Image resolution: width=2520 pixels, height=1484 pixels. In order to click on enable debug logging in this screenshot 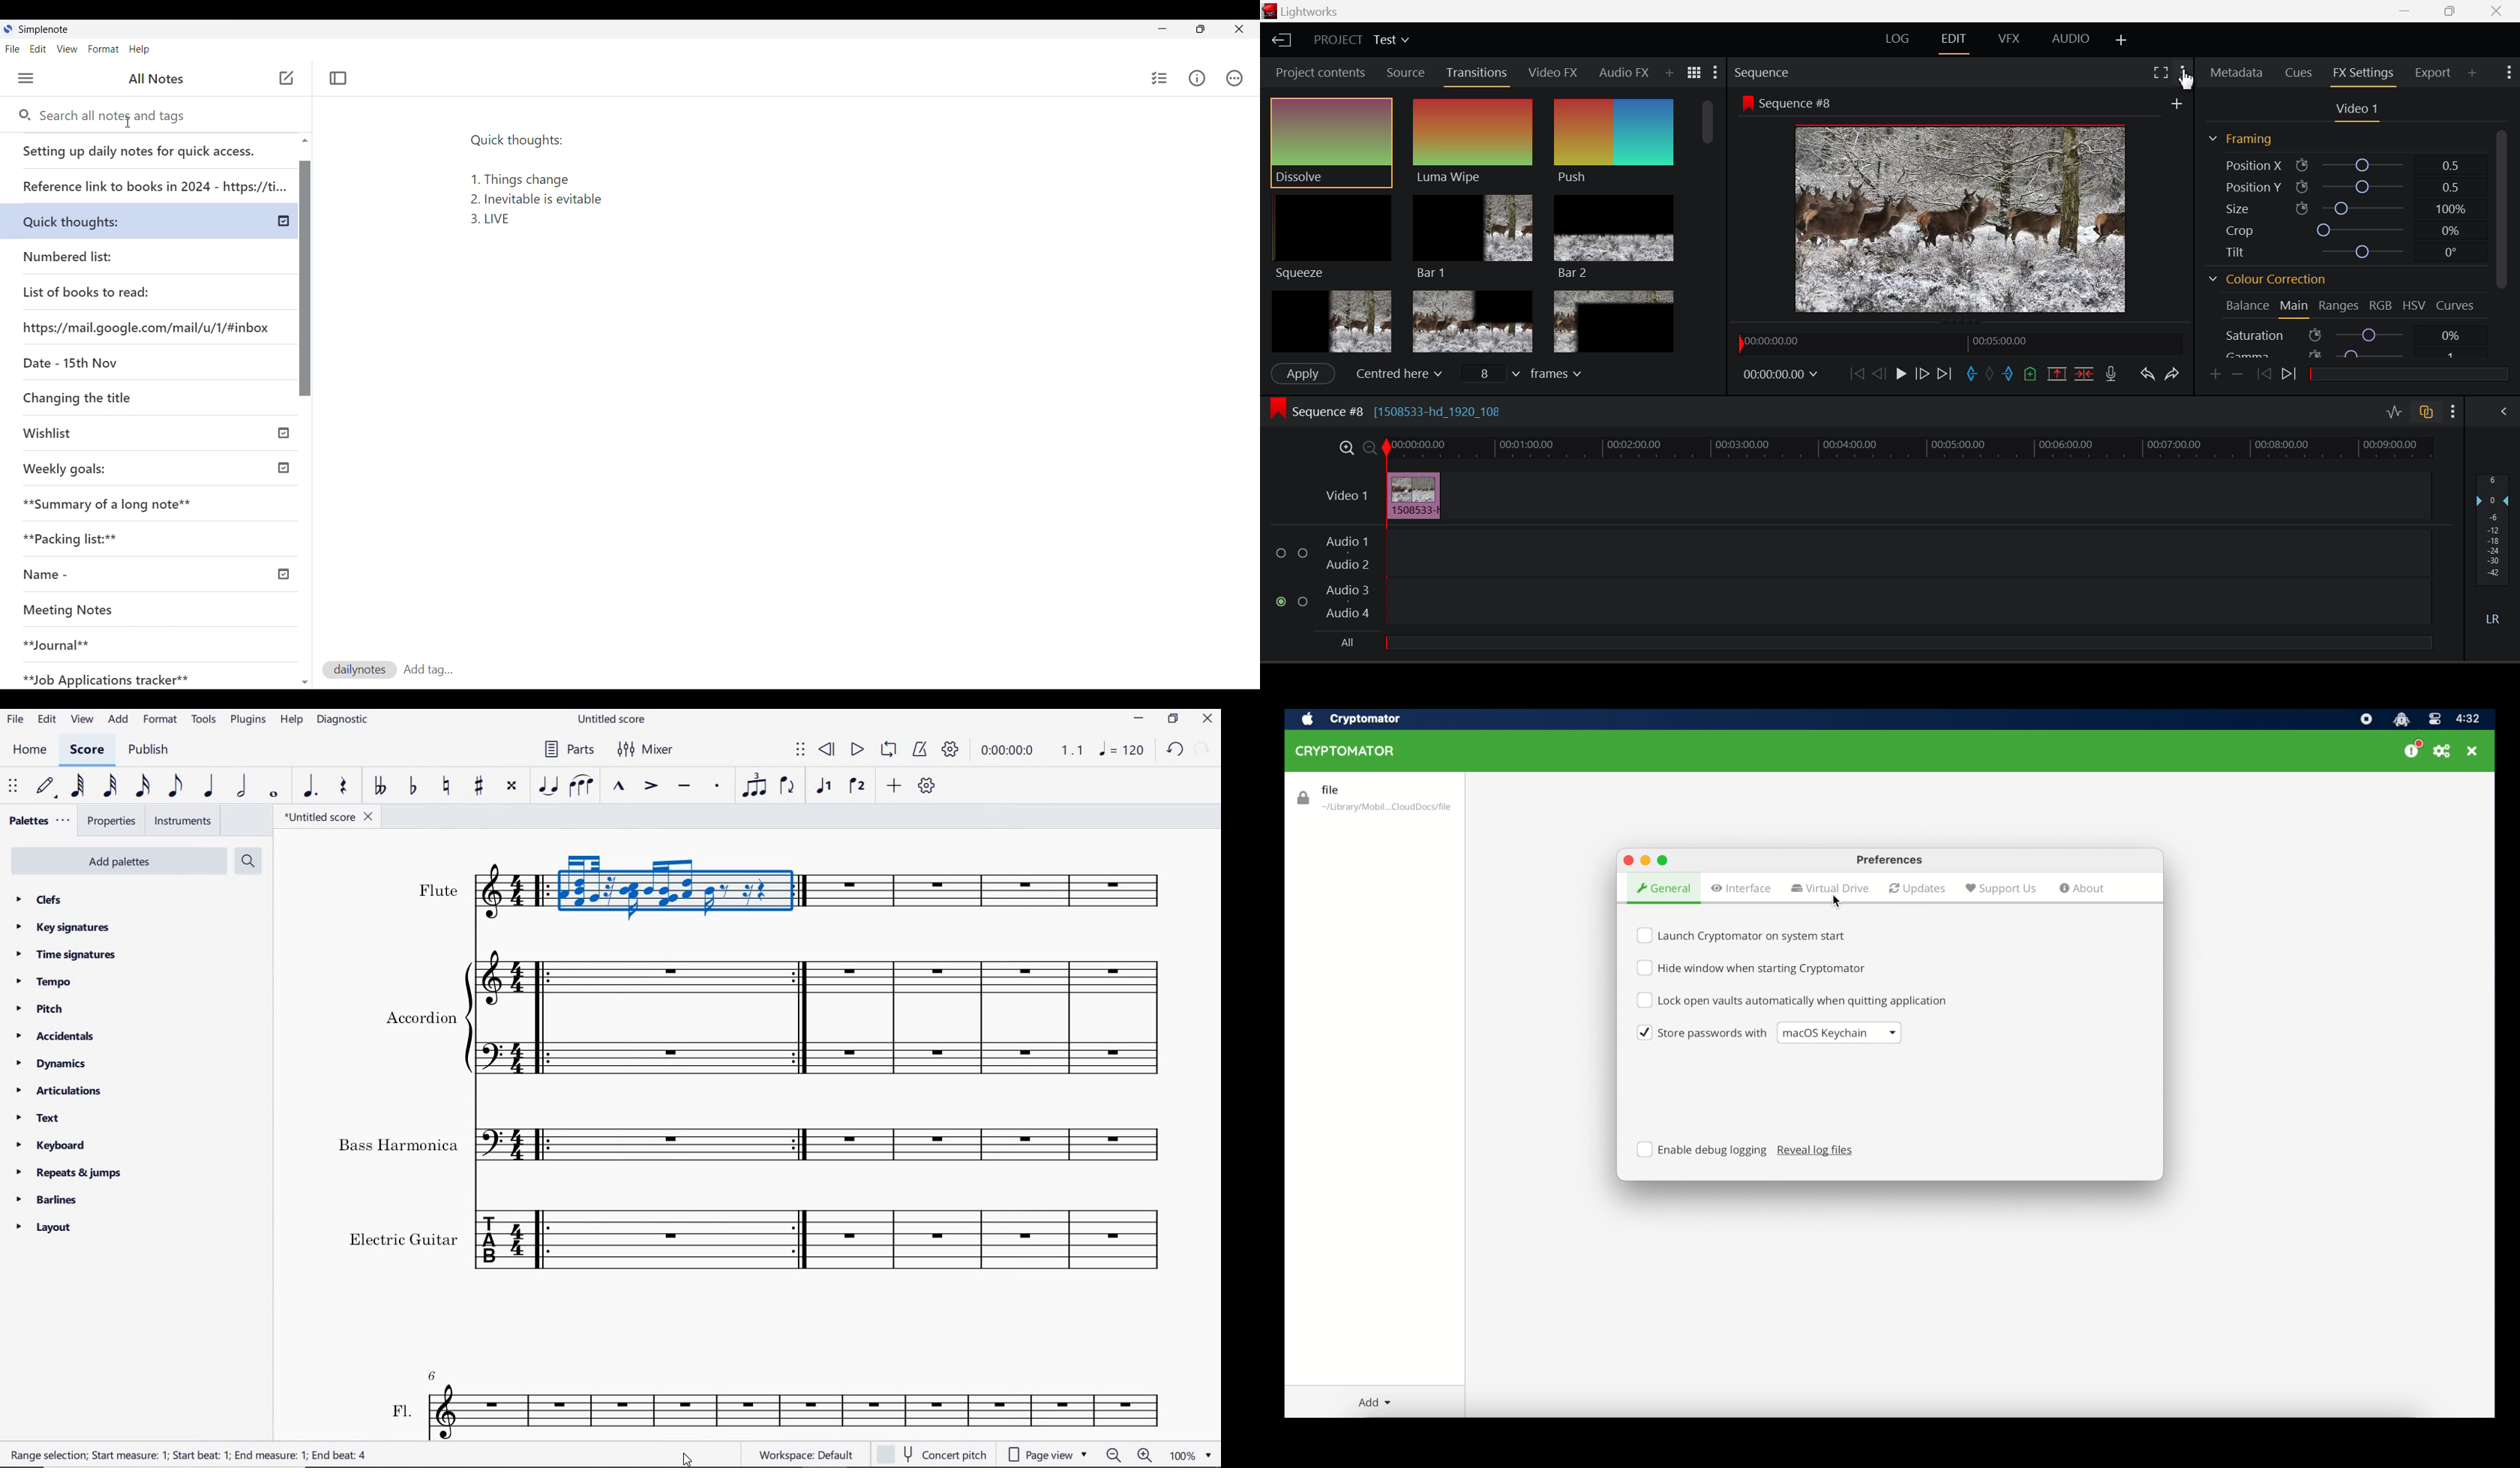, I will do `click(1701, 1149)`.